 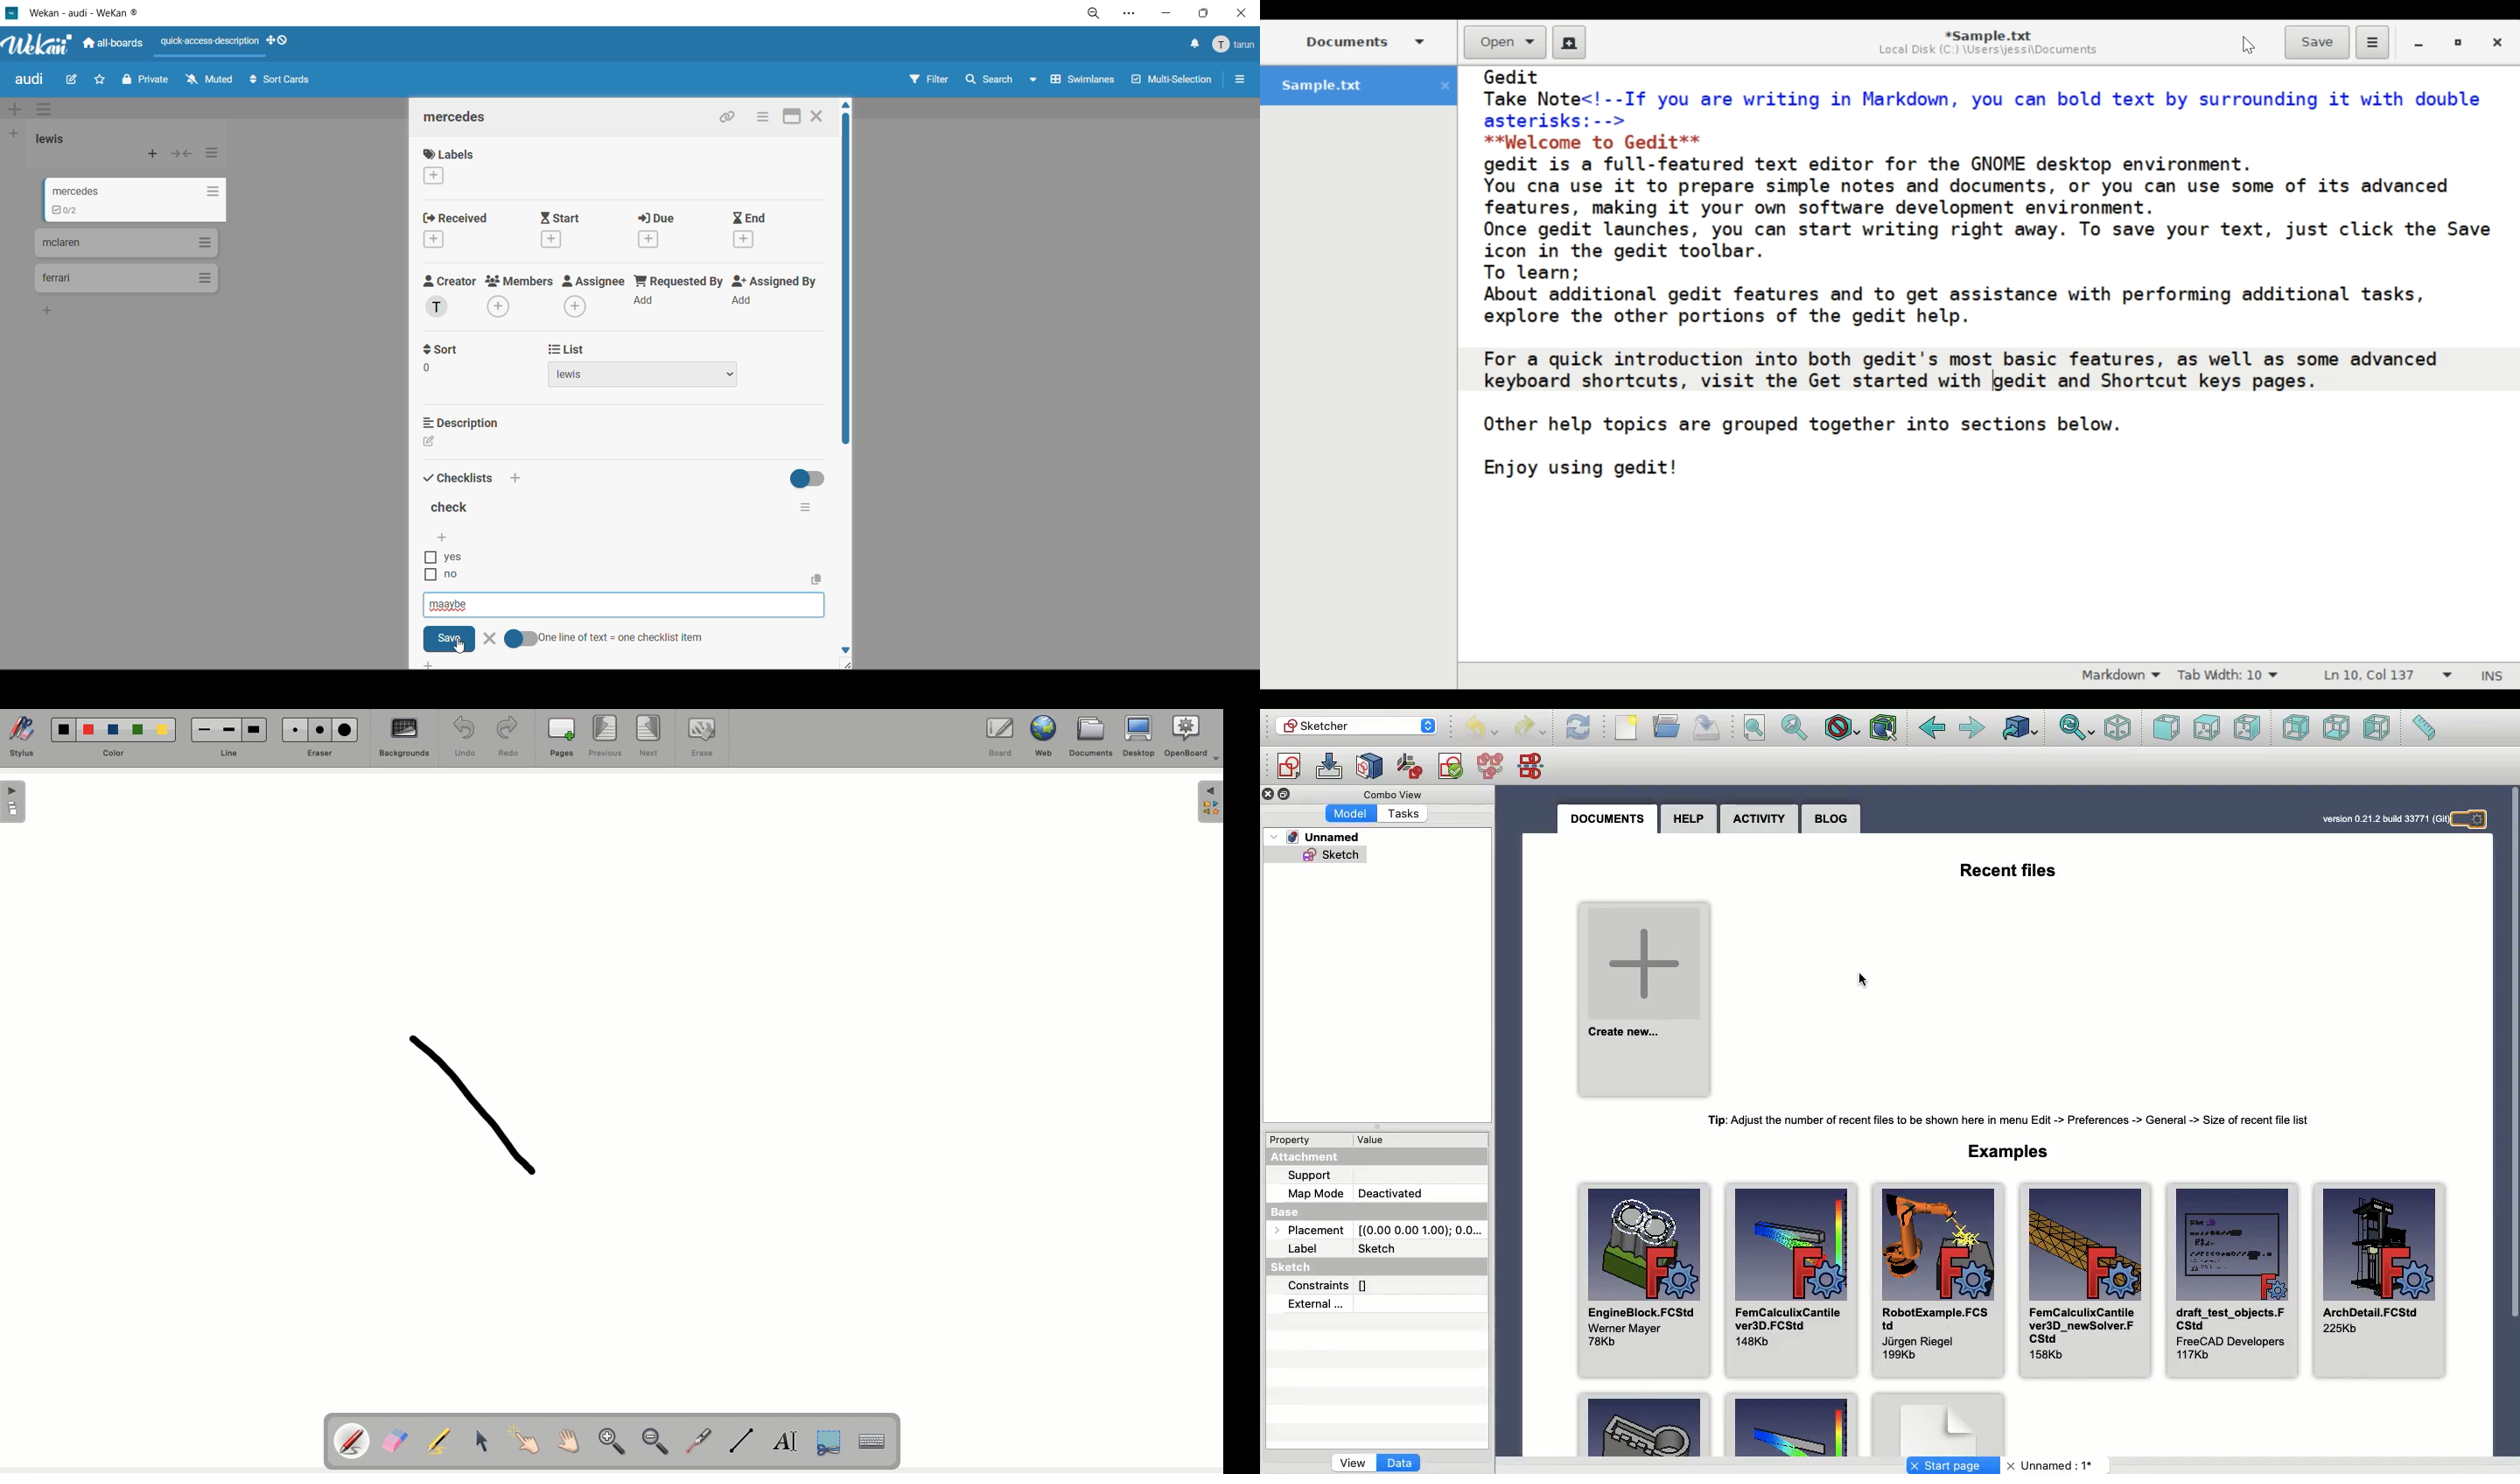 I want to click on Mirror sketch, so click(x=1534, y=767).